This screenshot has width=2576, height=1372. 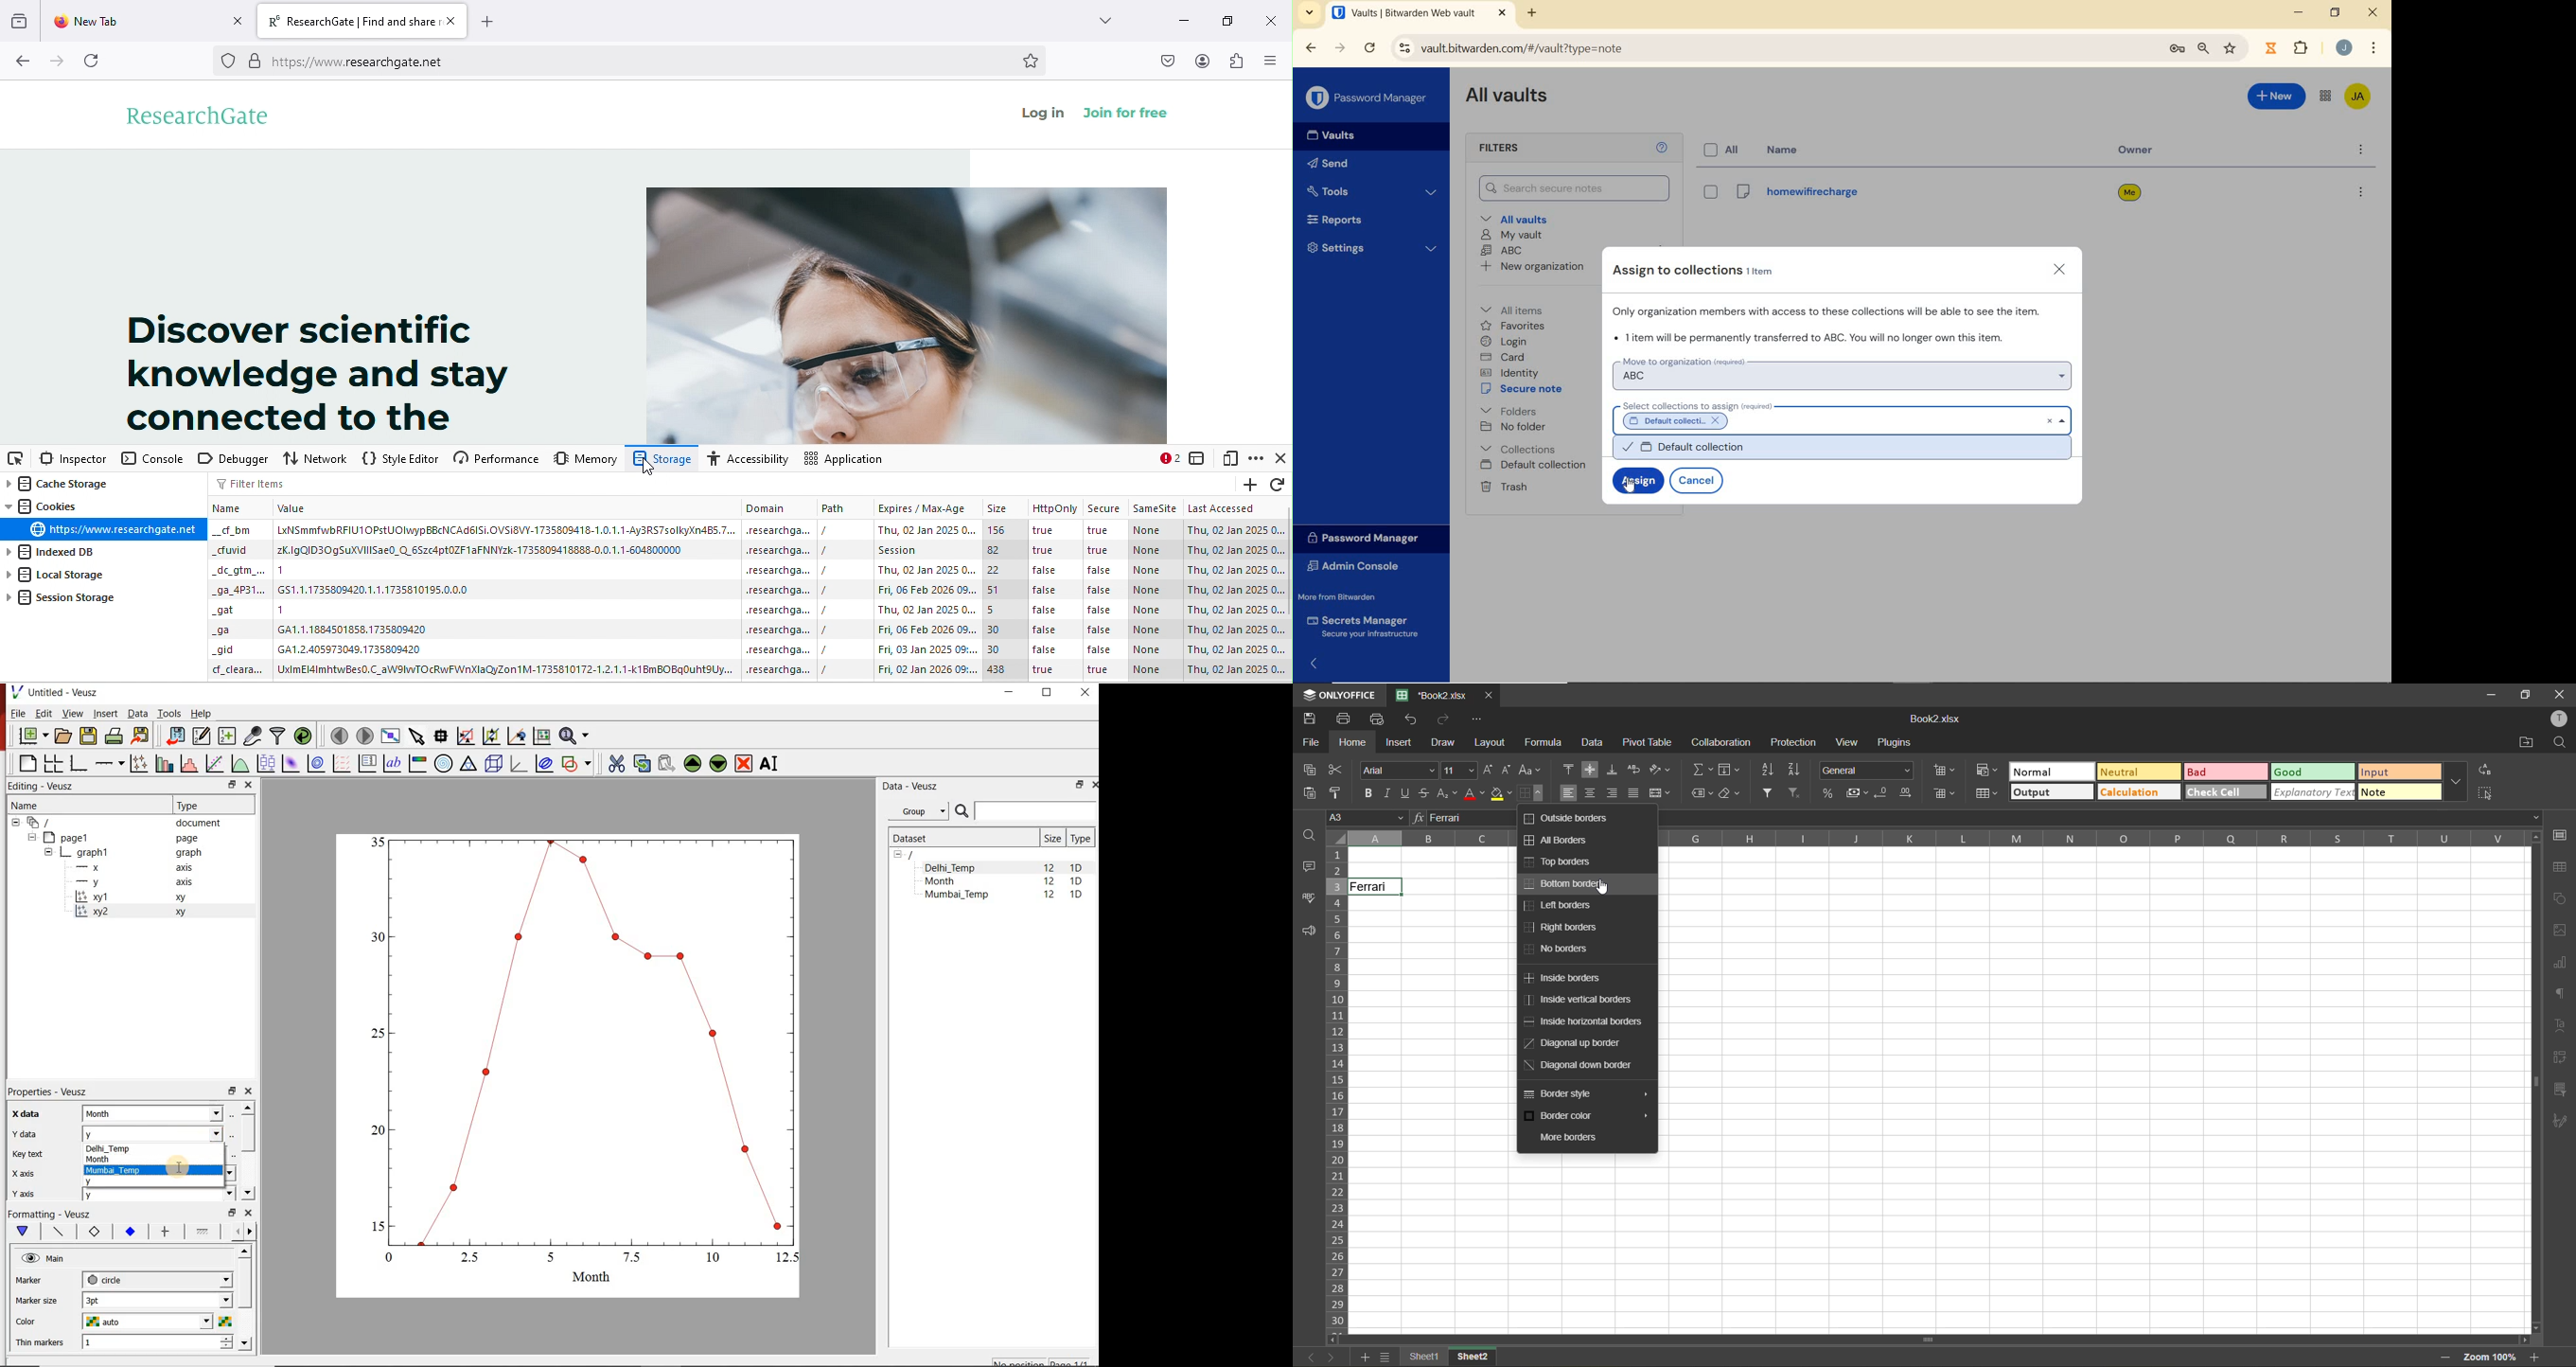 What do you see at coordinates (228, 631) in the screenshot?
I see `` at bounding box center [228, 631].